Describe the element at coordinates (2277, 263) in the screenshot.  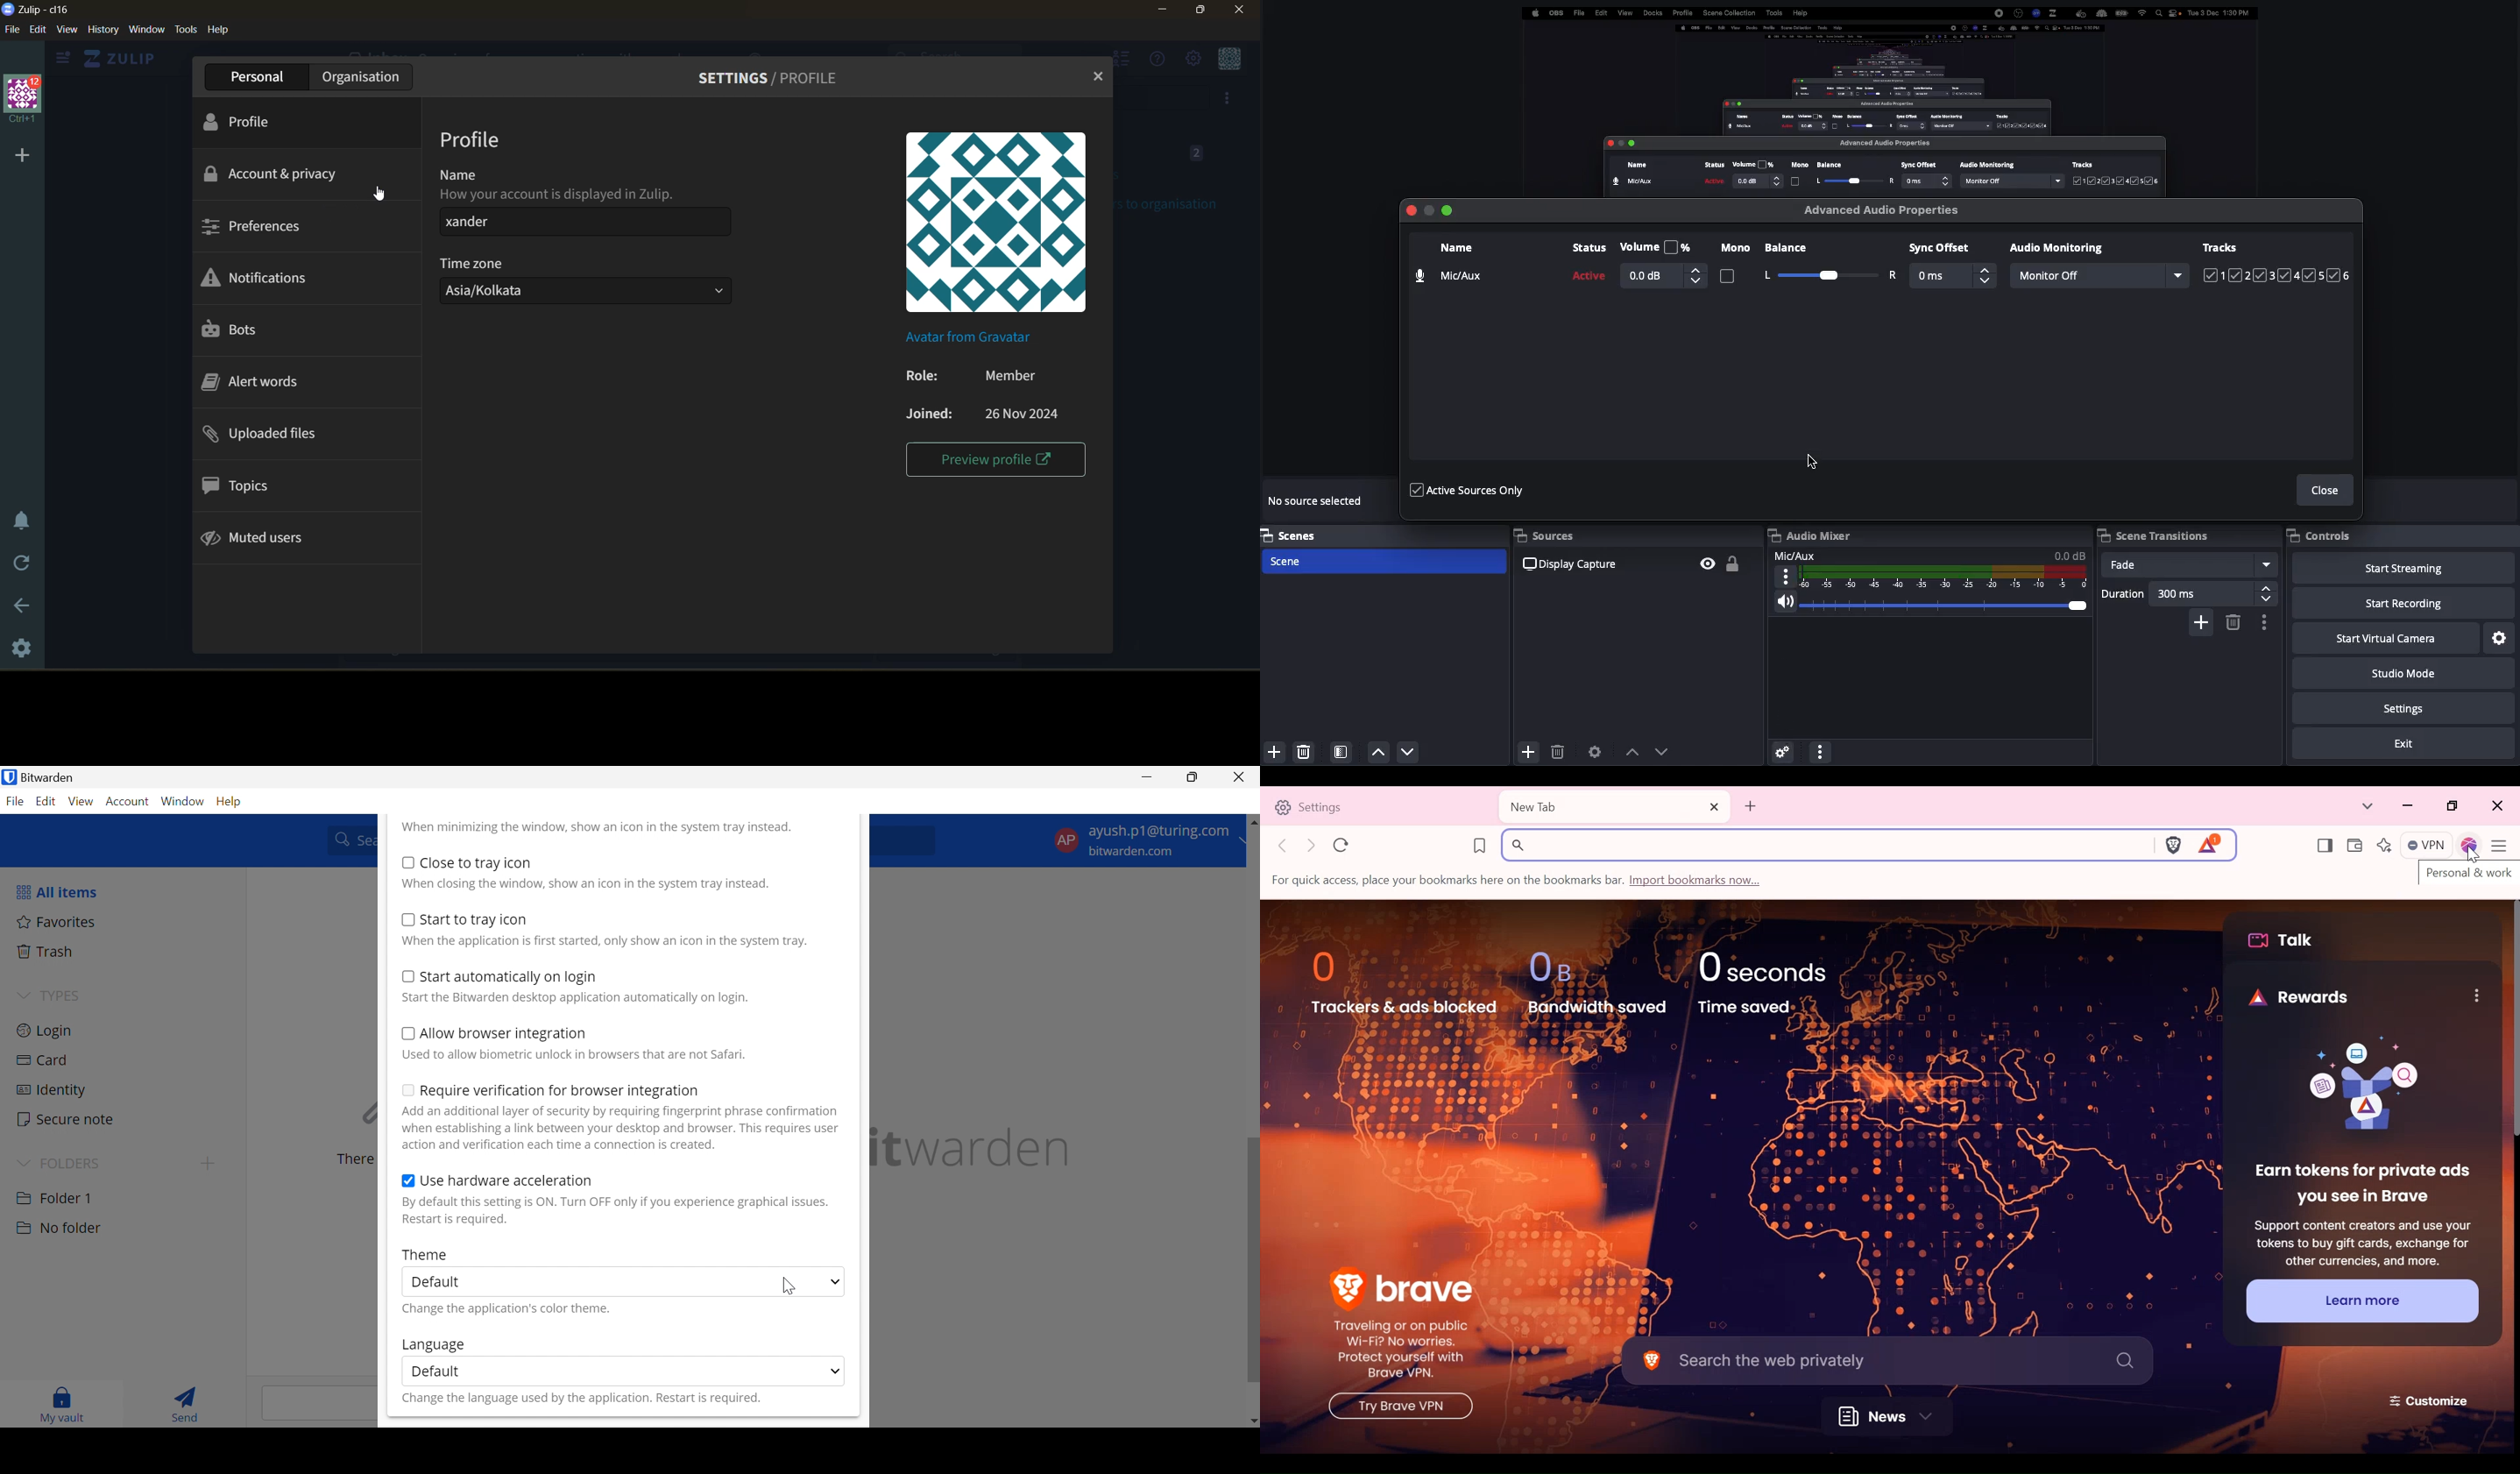
I see `Tracks` at that location.